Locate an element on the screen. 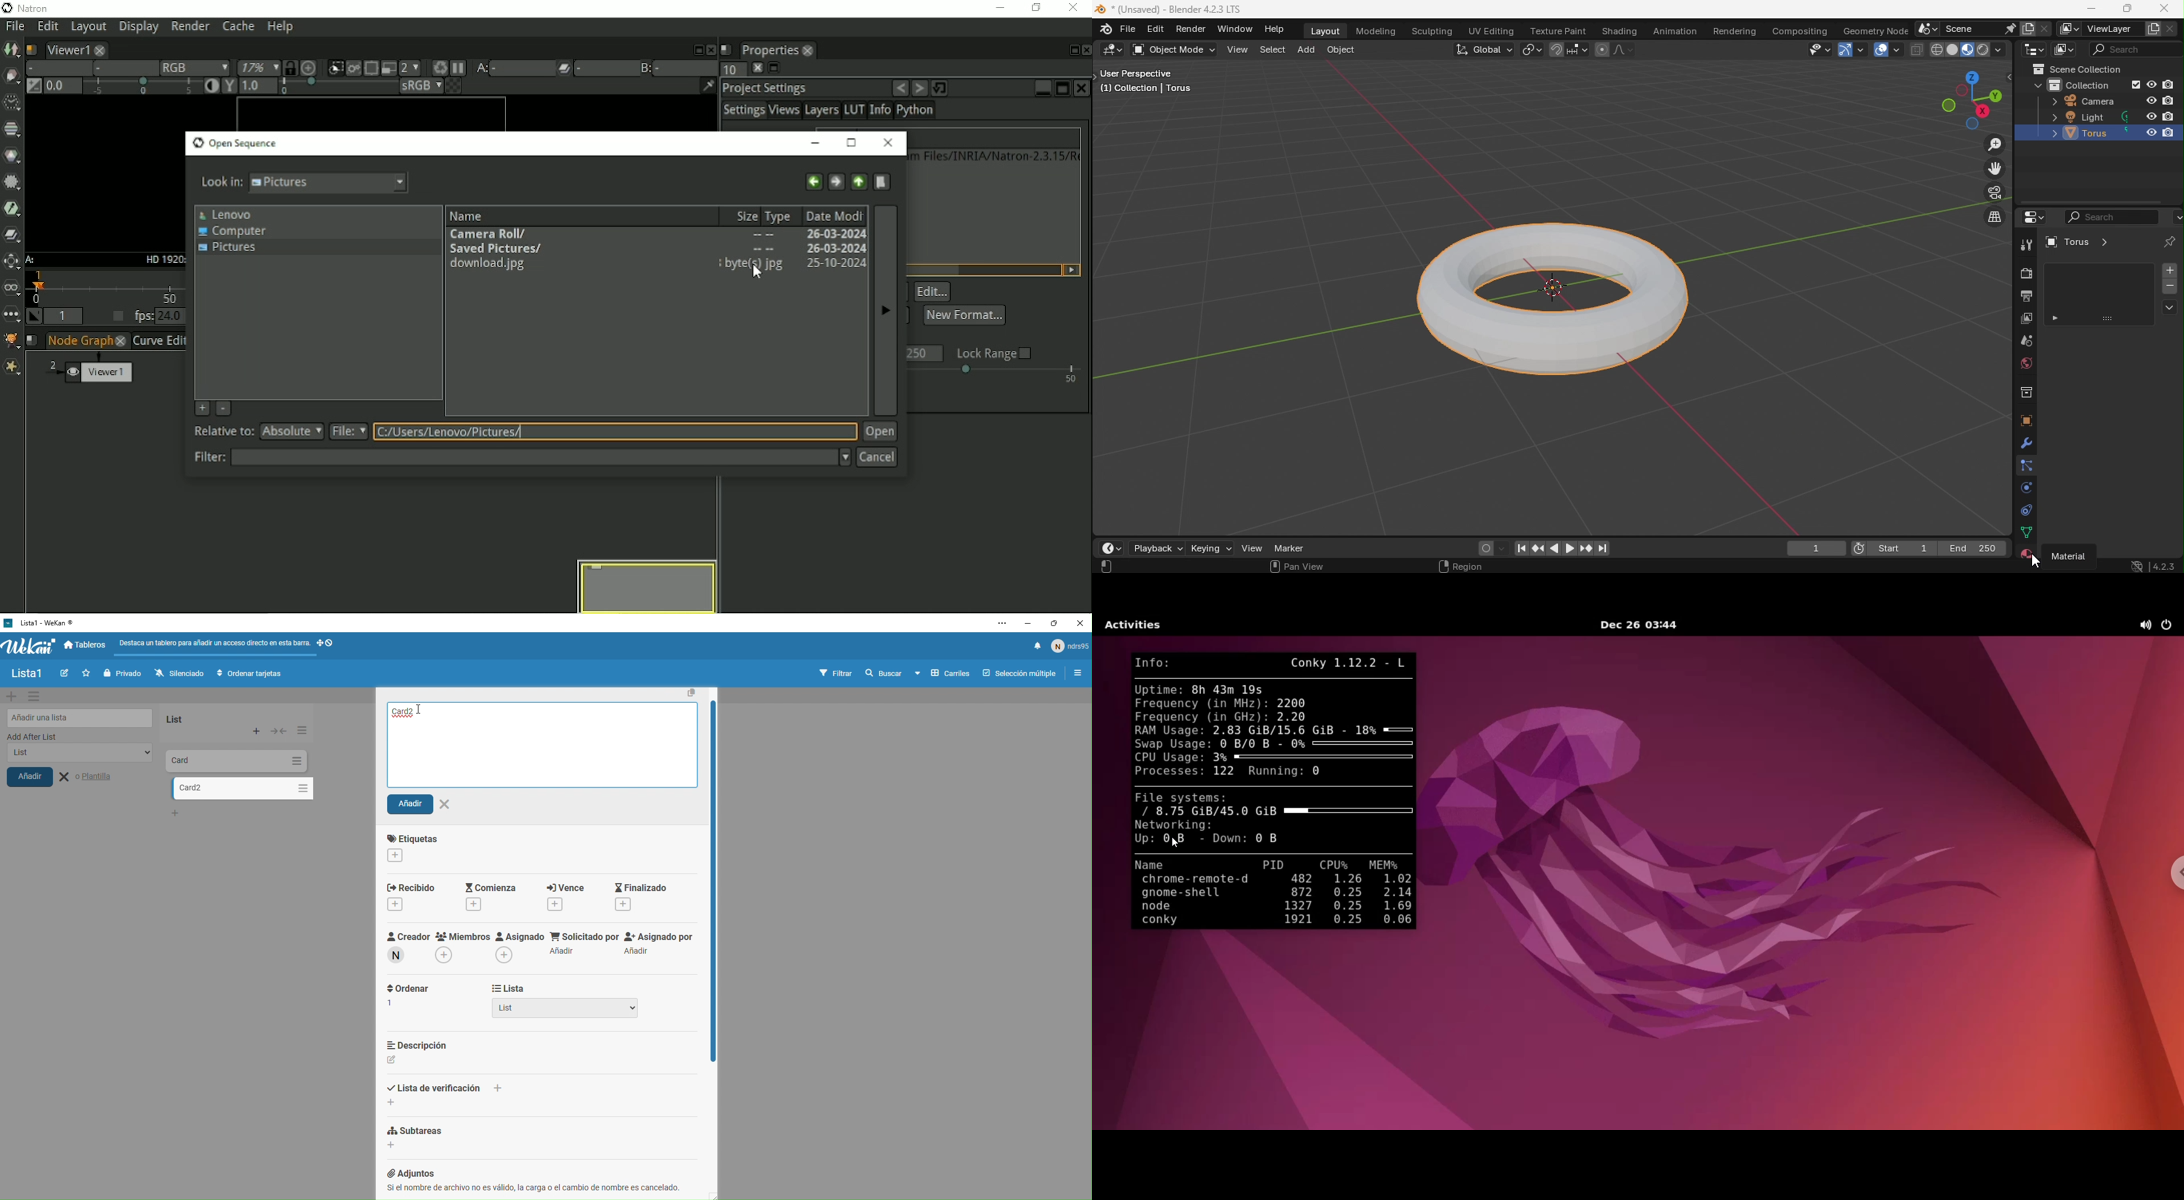 Image resolution: width=2184 pixels, height=1204 pixels. add after list is located at coordinates (67, 737).